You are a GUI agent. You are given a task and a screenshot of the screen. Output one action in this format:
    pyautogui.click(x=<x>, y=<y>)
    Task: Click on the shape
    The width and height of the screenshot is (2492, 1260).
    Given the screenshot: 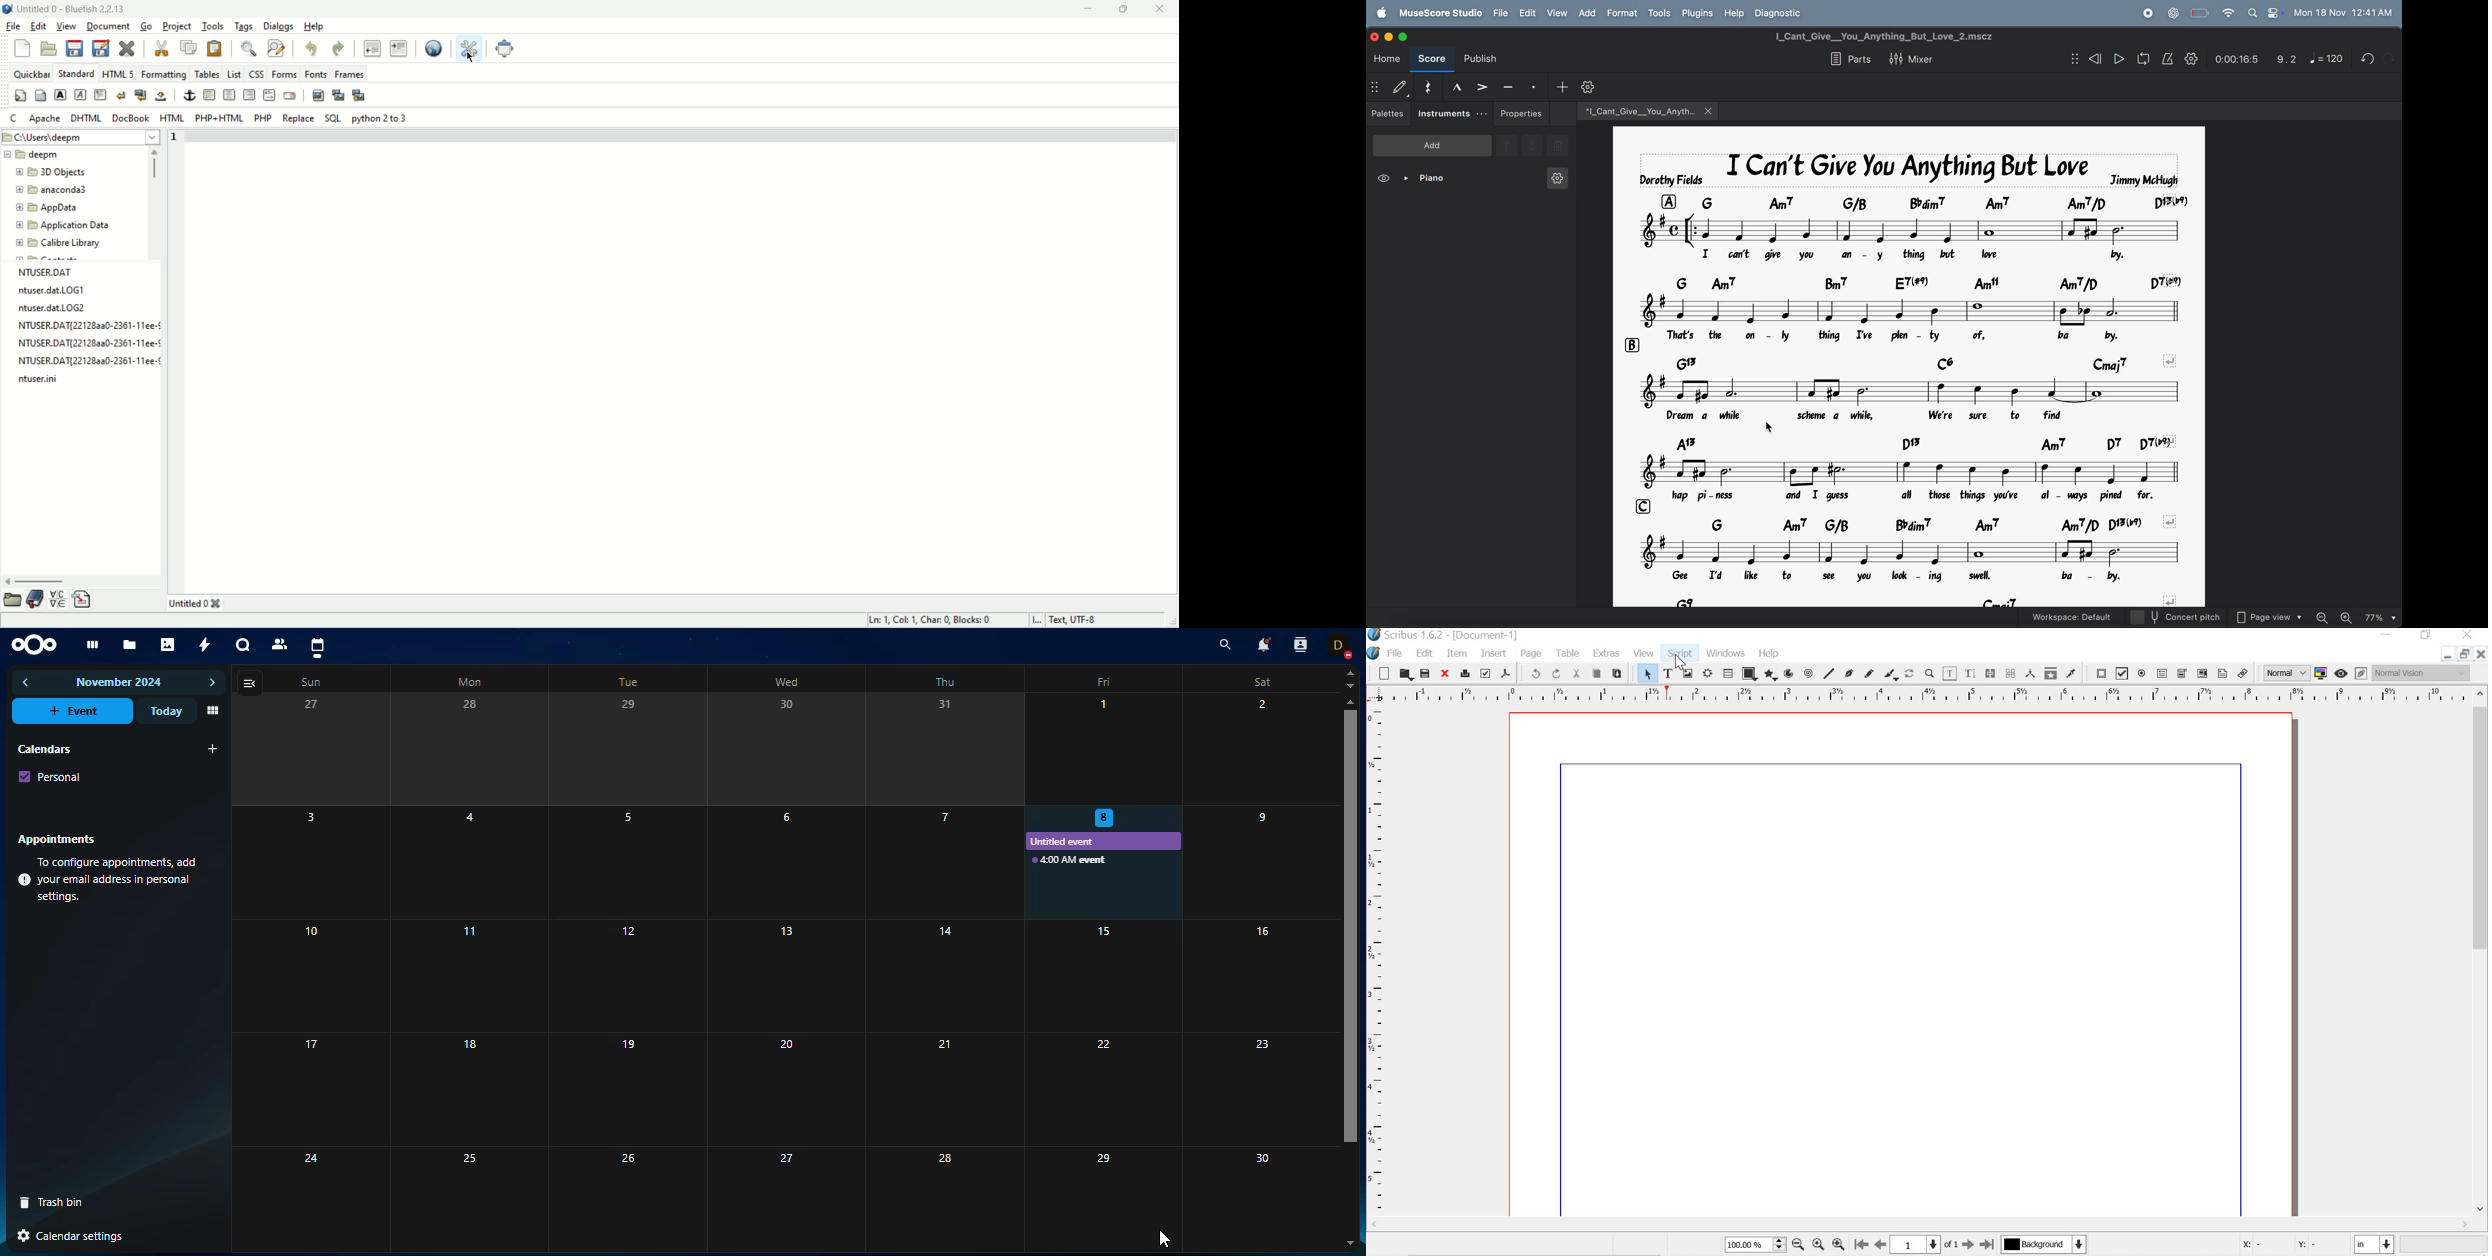 What is the action you would take?
    pyautogui.click(x=1750, y=674)
    